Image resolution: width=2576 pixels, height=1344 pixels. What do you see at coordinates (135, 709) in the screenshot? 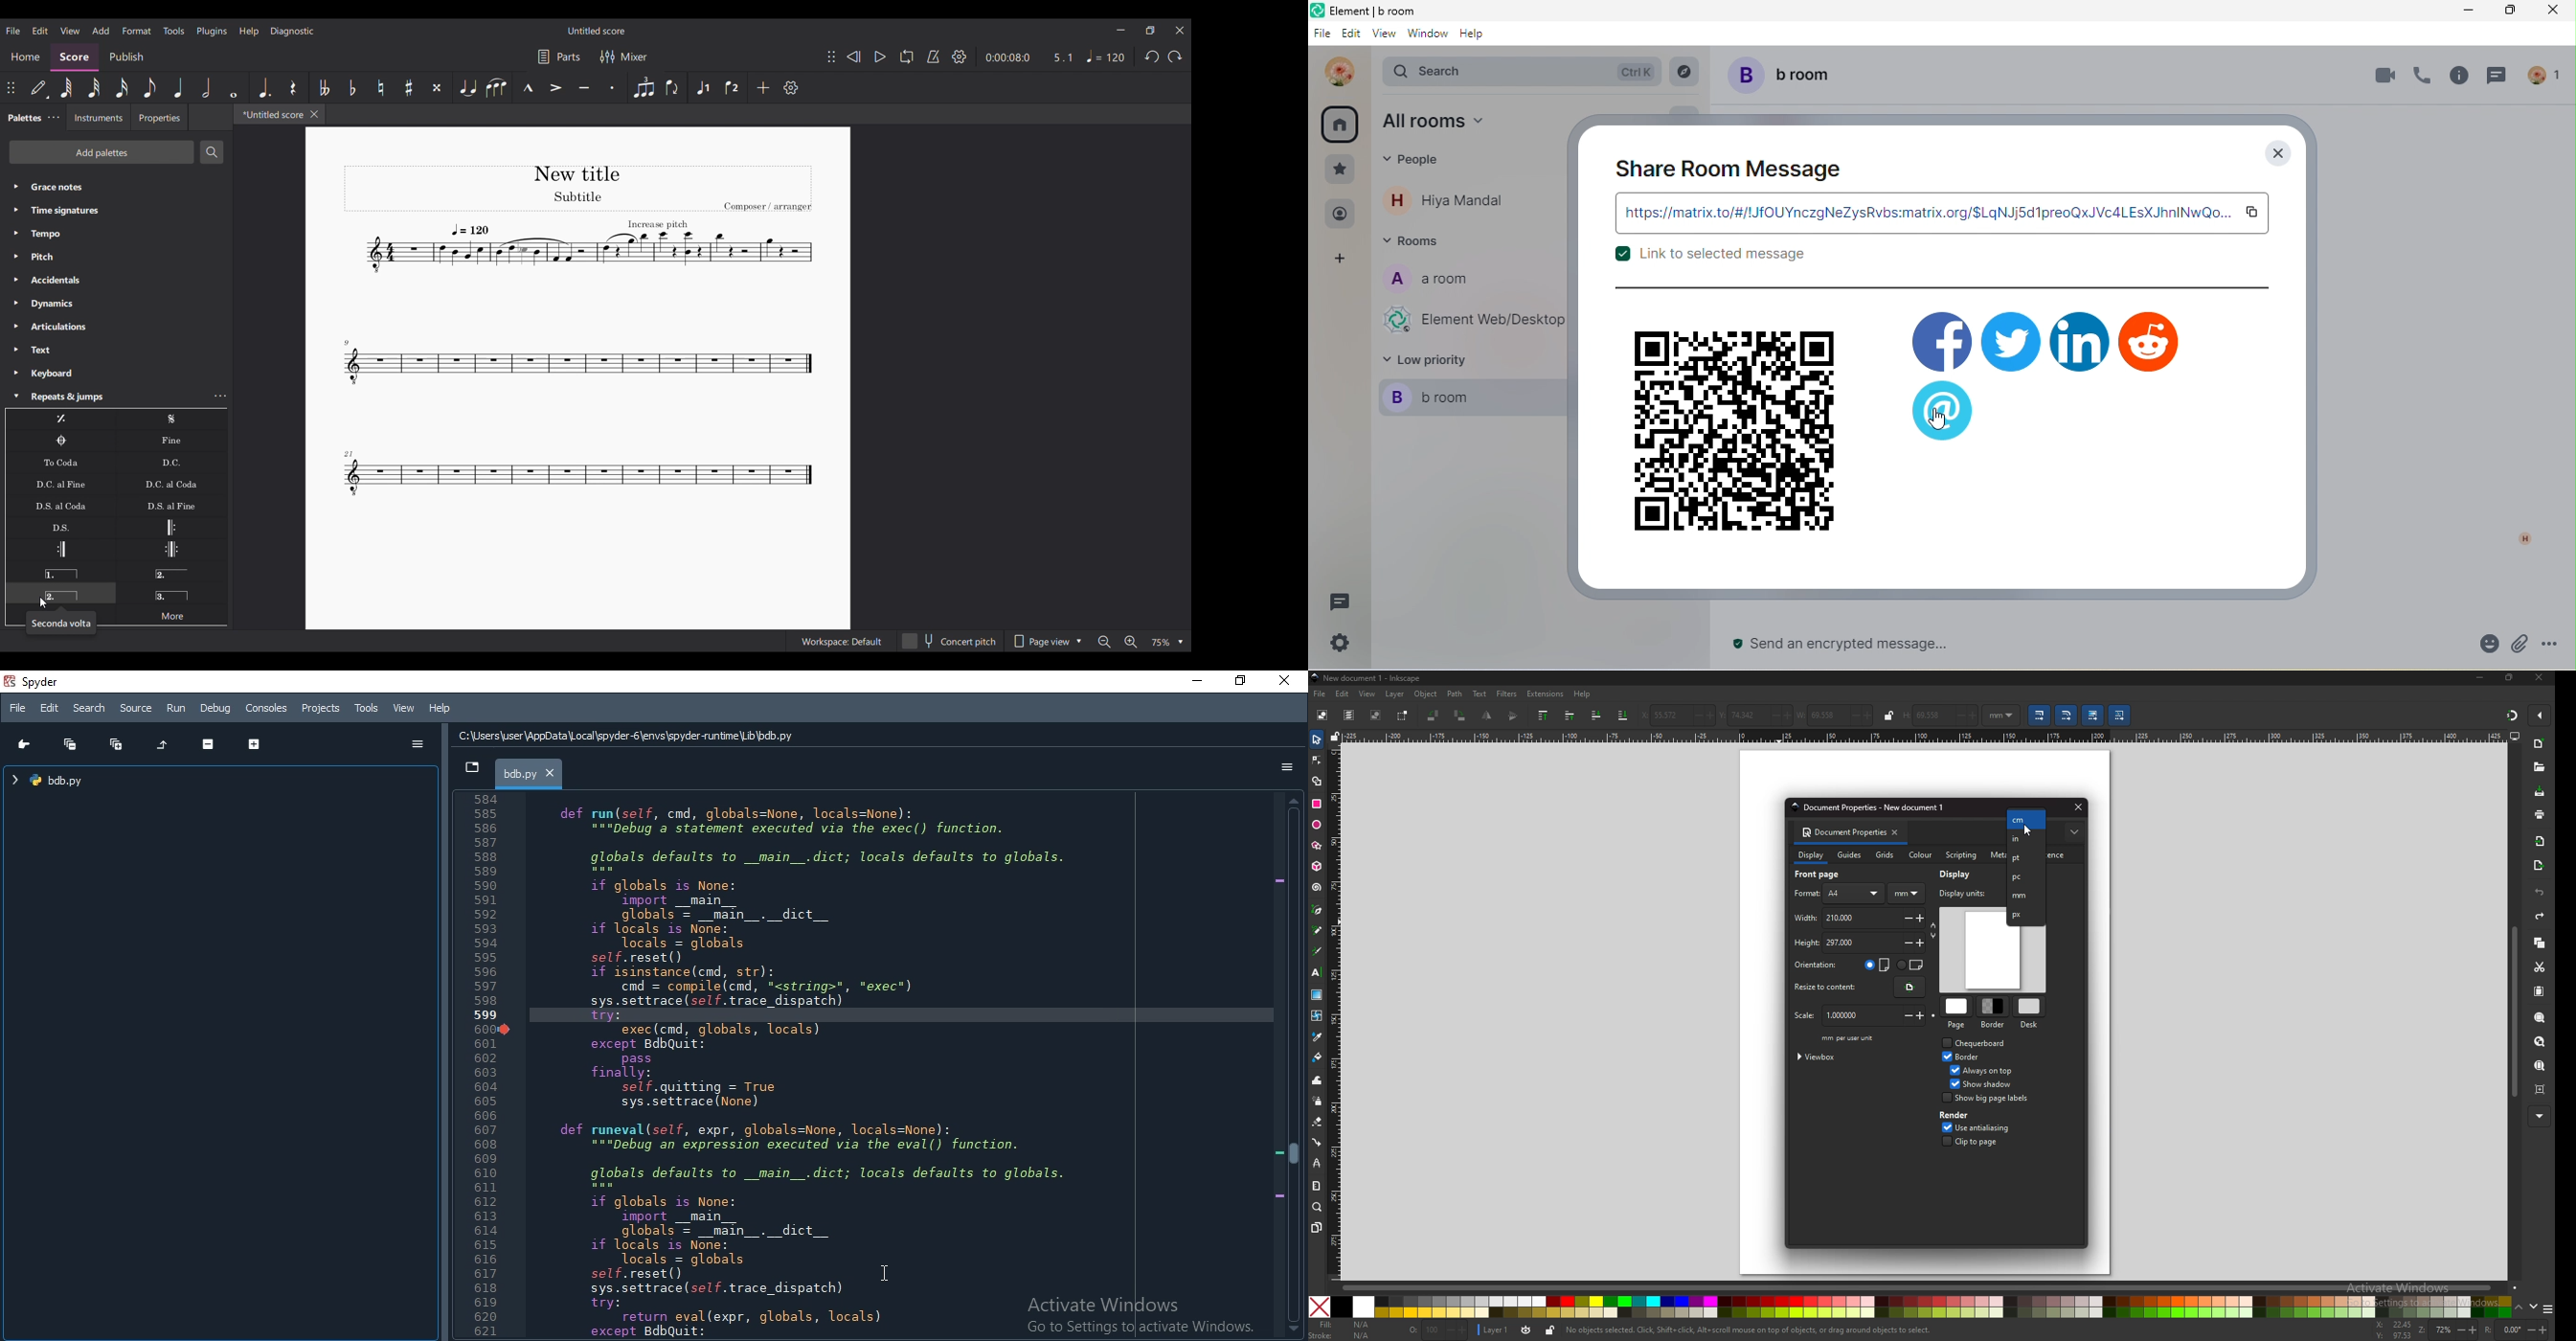
I see `Source` at bounding box center [135, 709].